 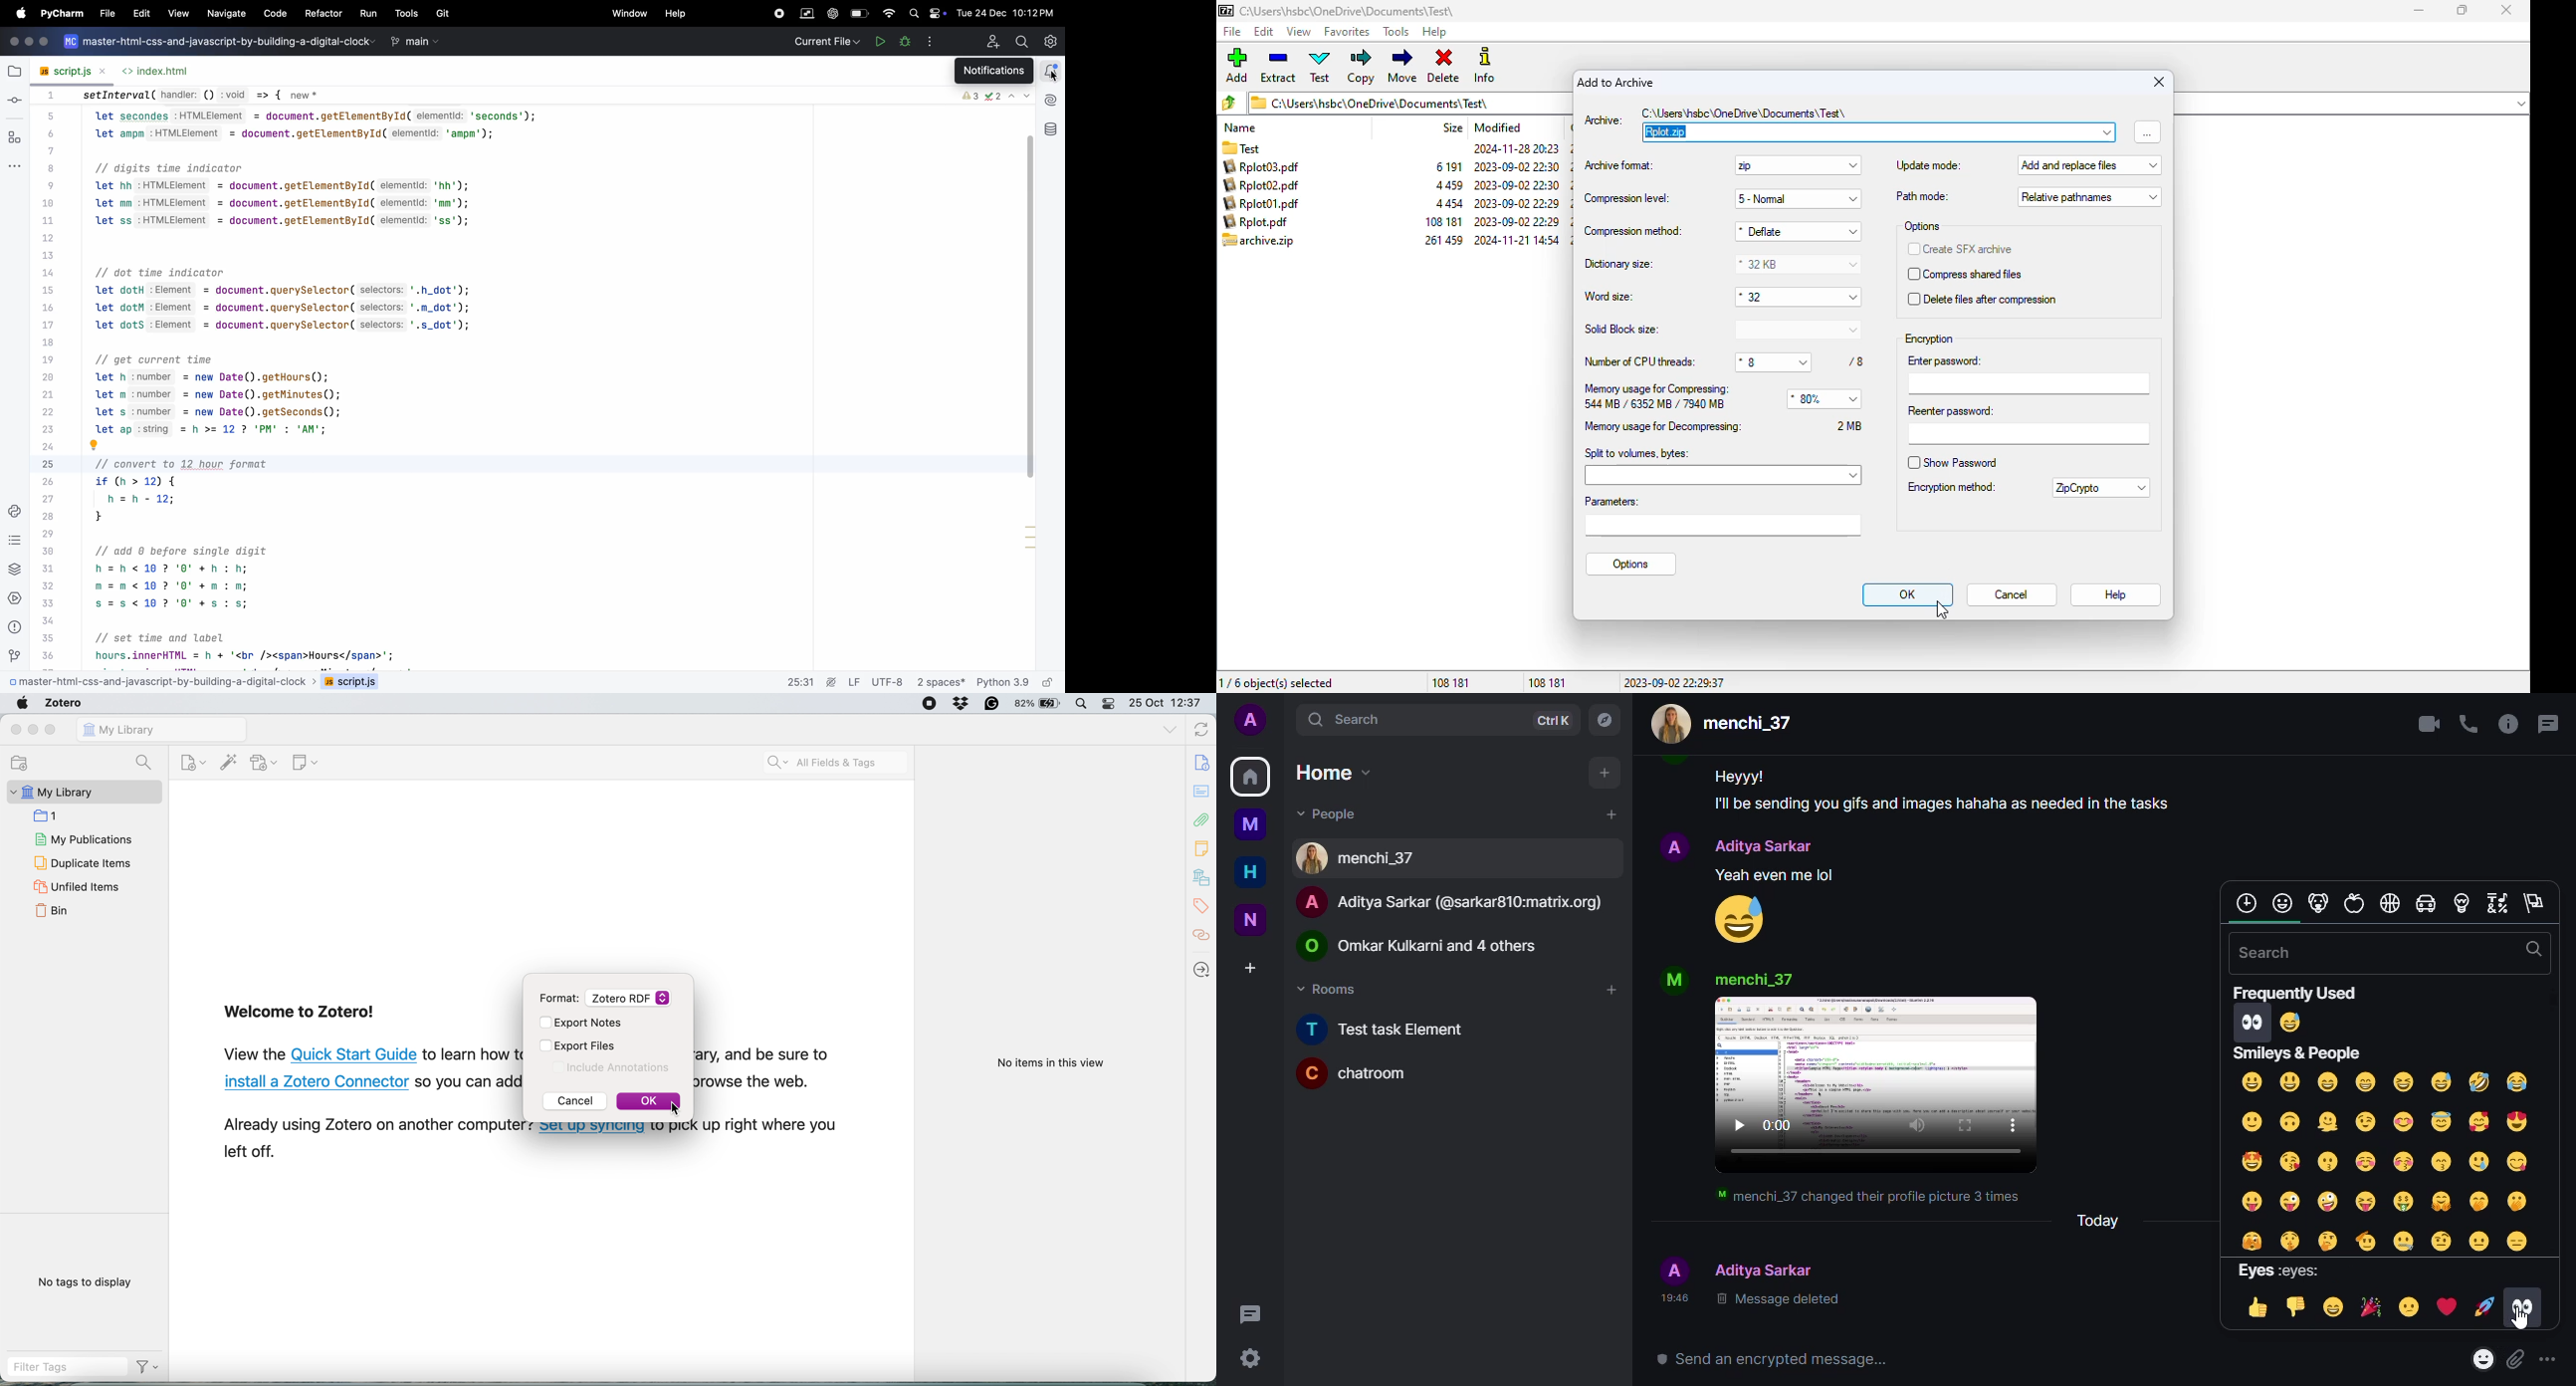 What do you see at coordinates (161, 68) in the screenshot?
I see `index.html` at bounding box center [161, 68].